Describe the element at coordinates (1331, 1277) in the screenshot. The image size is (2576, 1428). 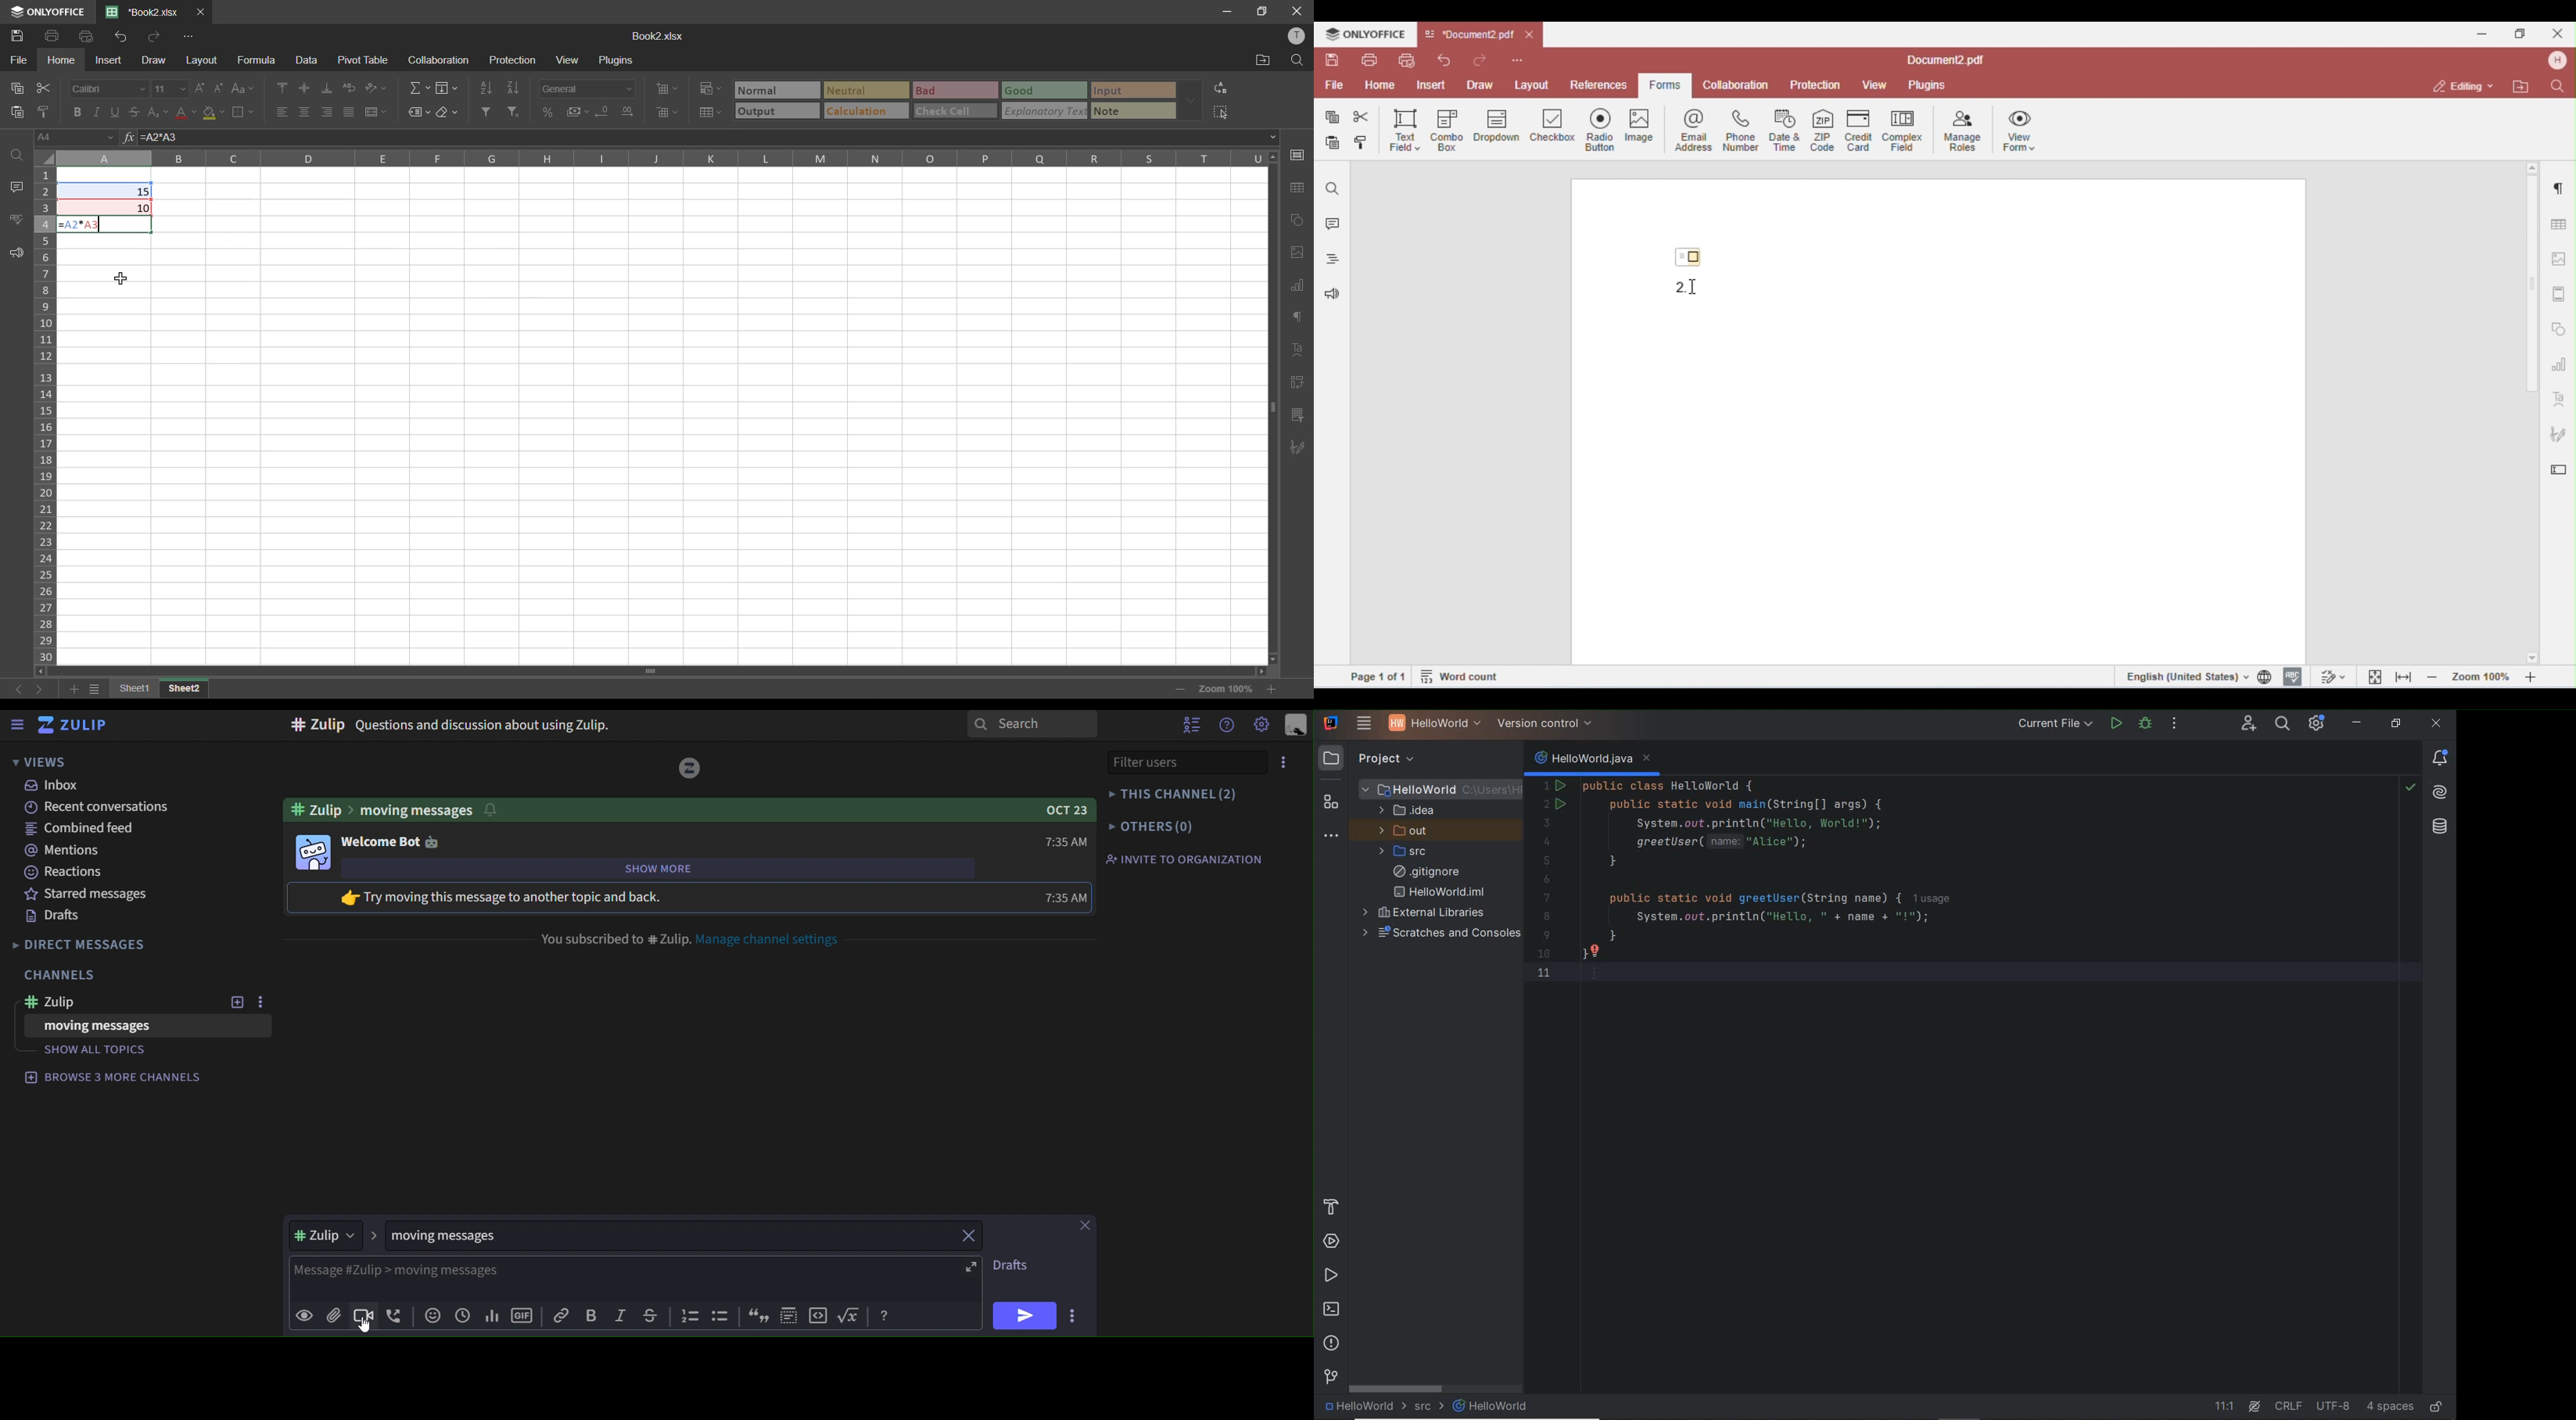
I see `run` at that location.